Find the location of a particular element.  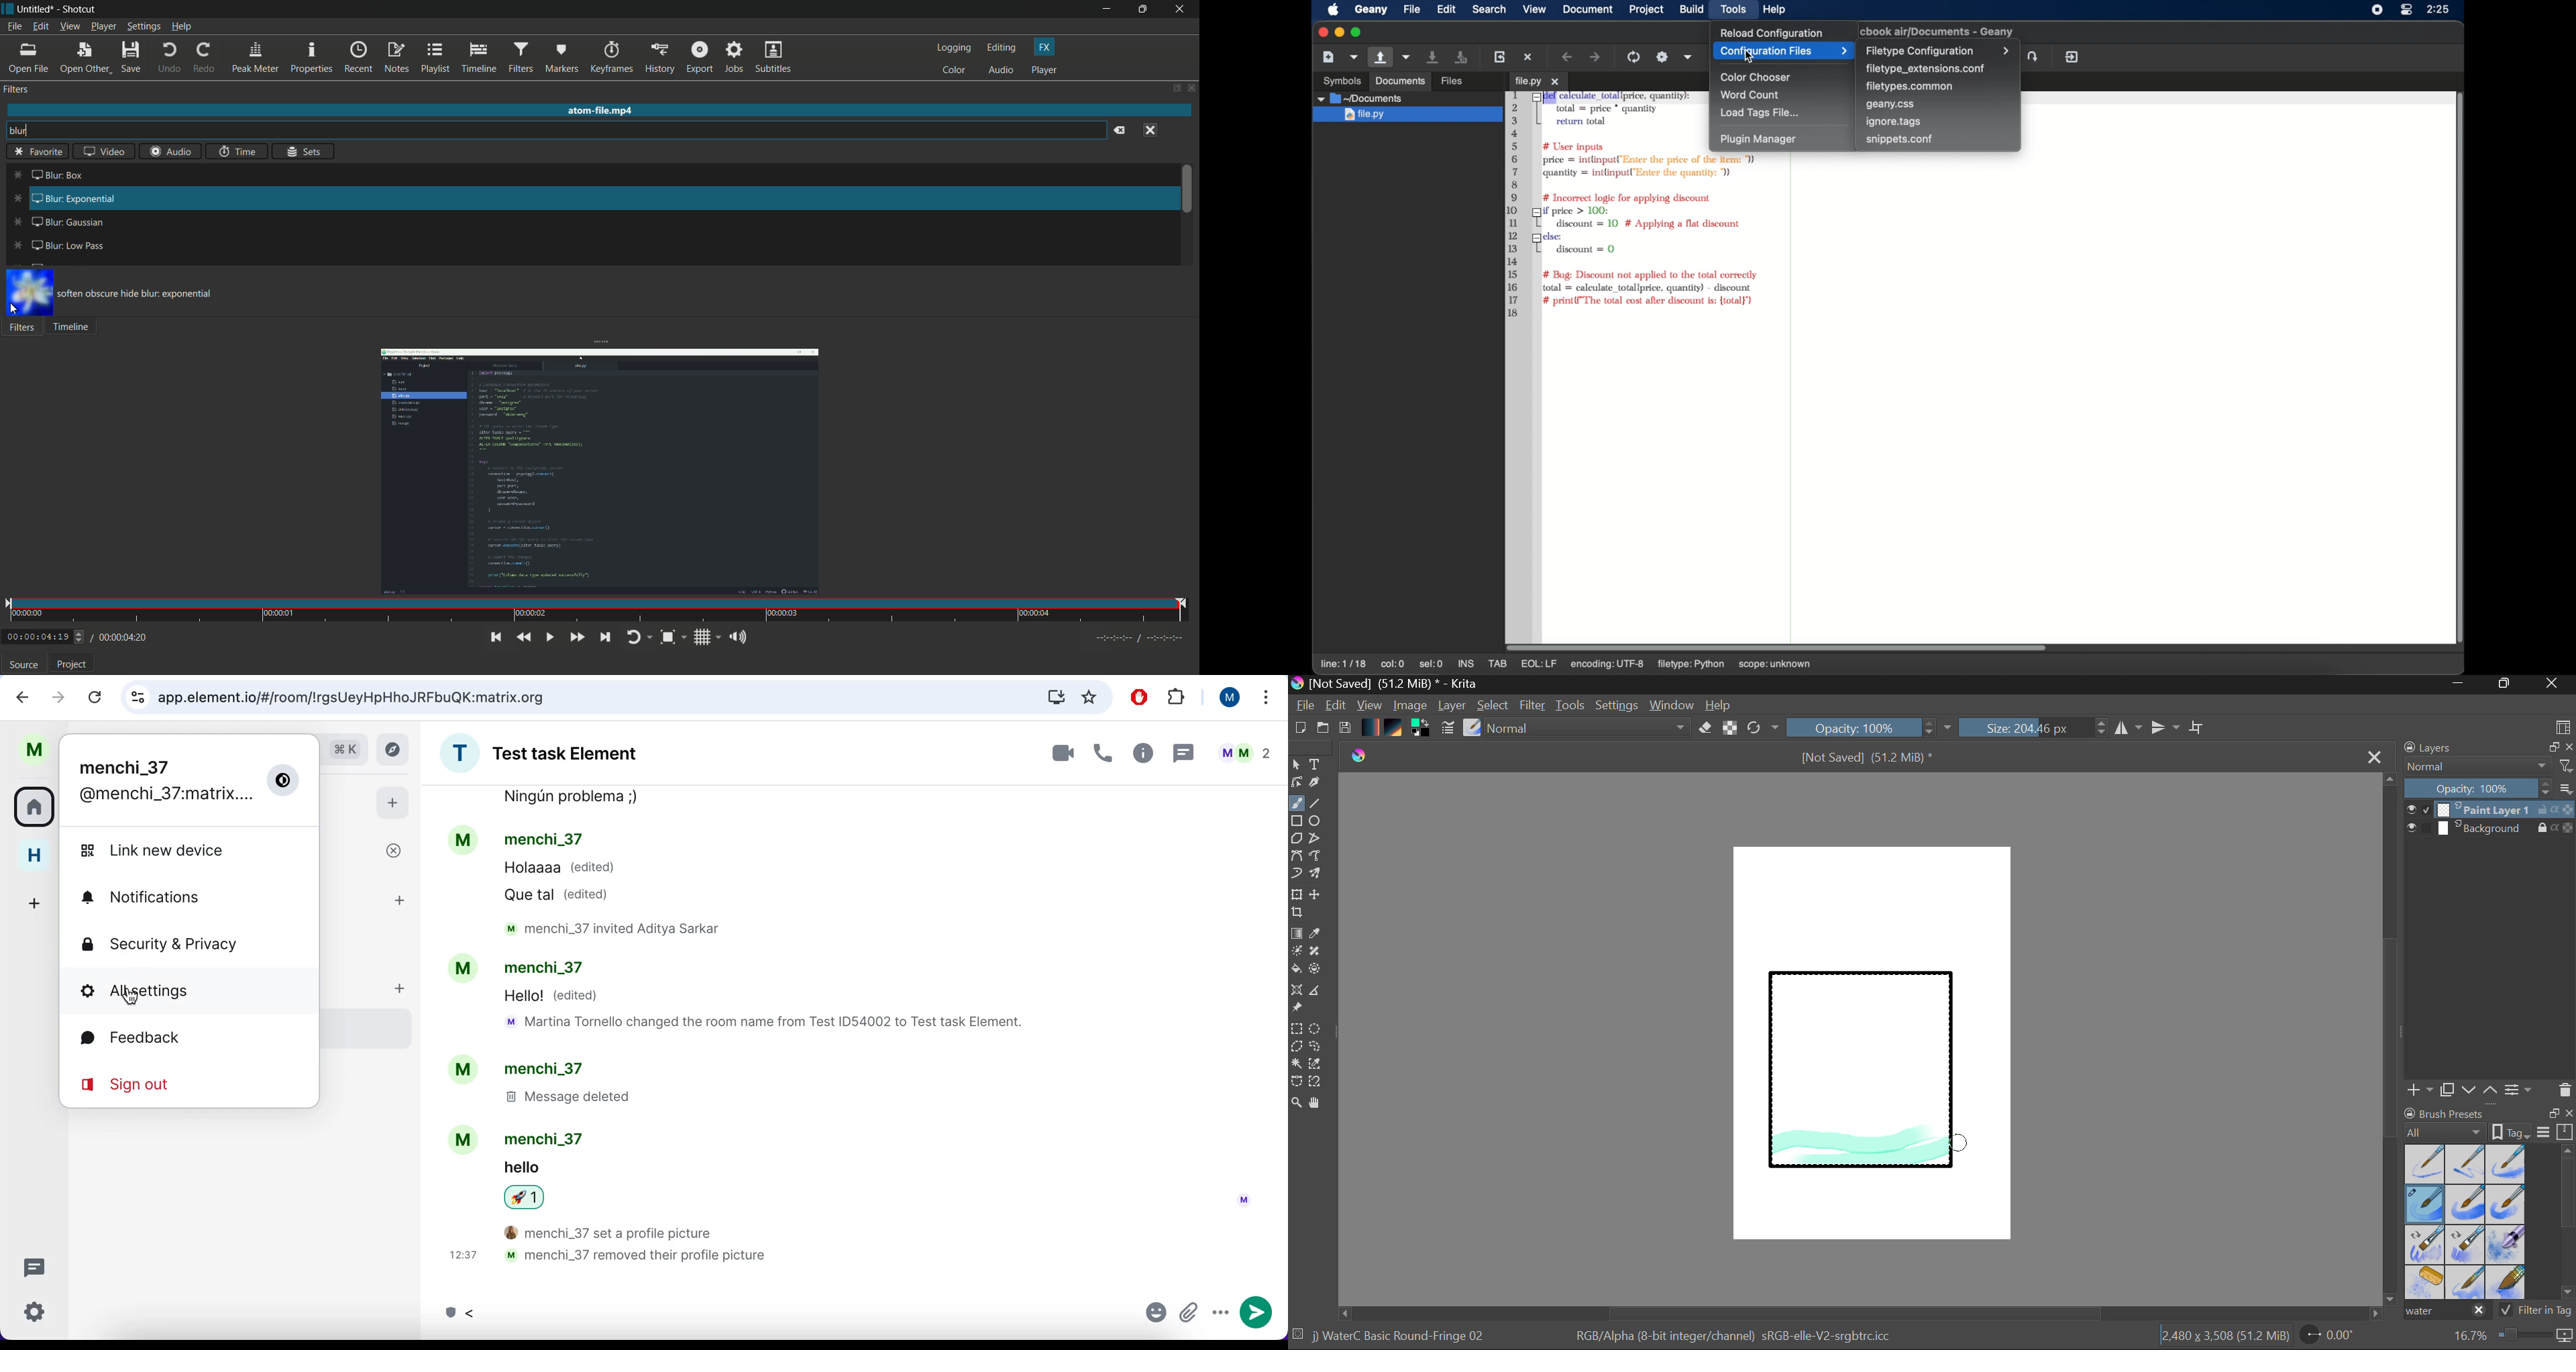

toggle zoom is located at coordinates (674, 638).